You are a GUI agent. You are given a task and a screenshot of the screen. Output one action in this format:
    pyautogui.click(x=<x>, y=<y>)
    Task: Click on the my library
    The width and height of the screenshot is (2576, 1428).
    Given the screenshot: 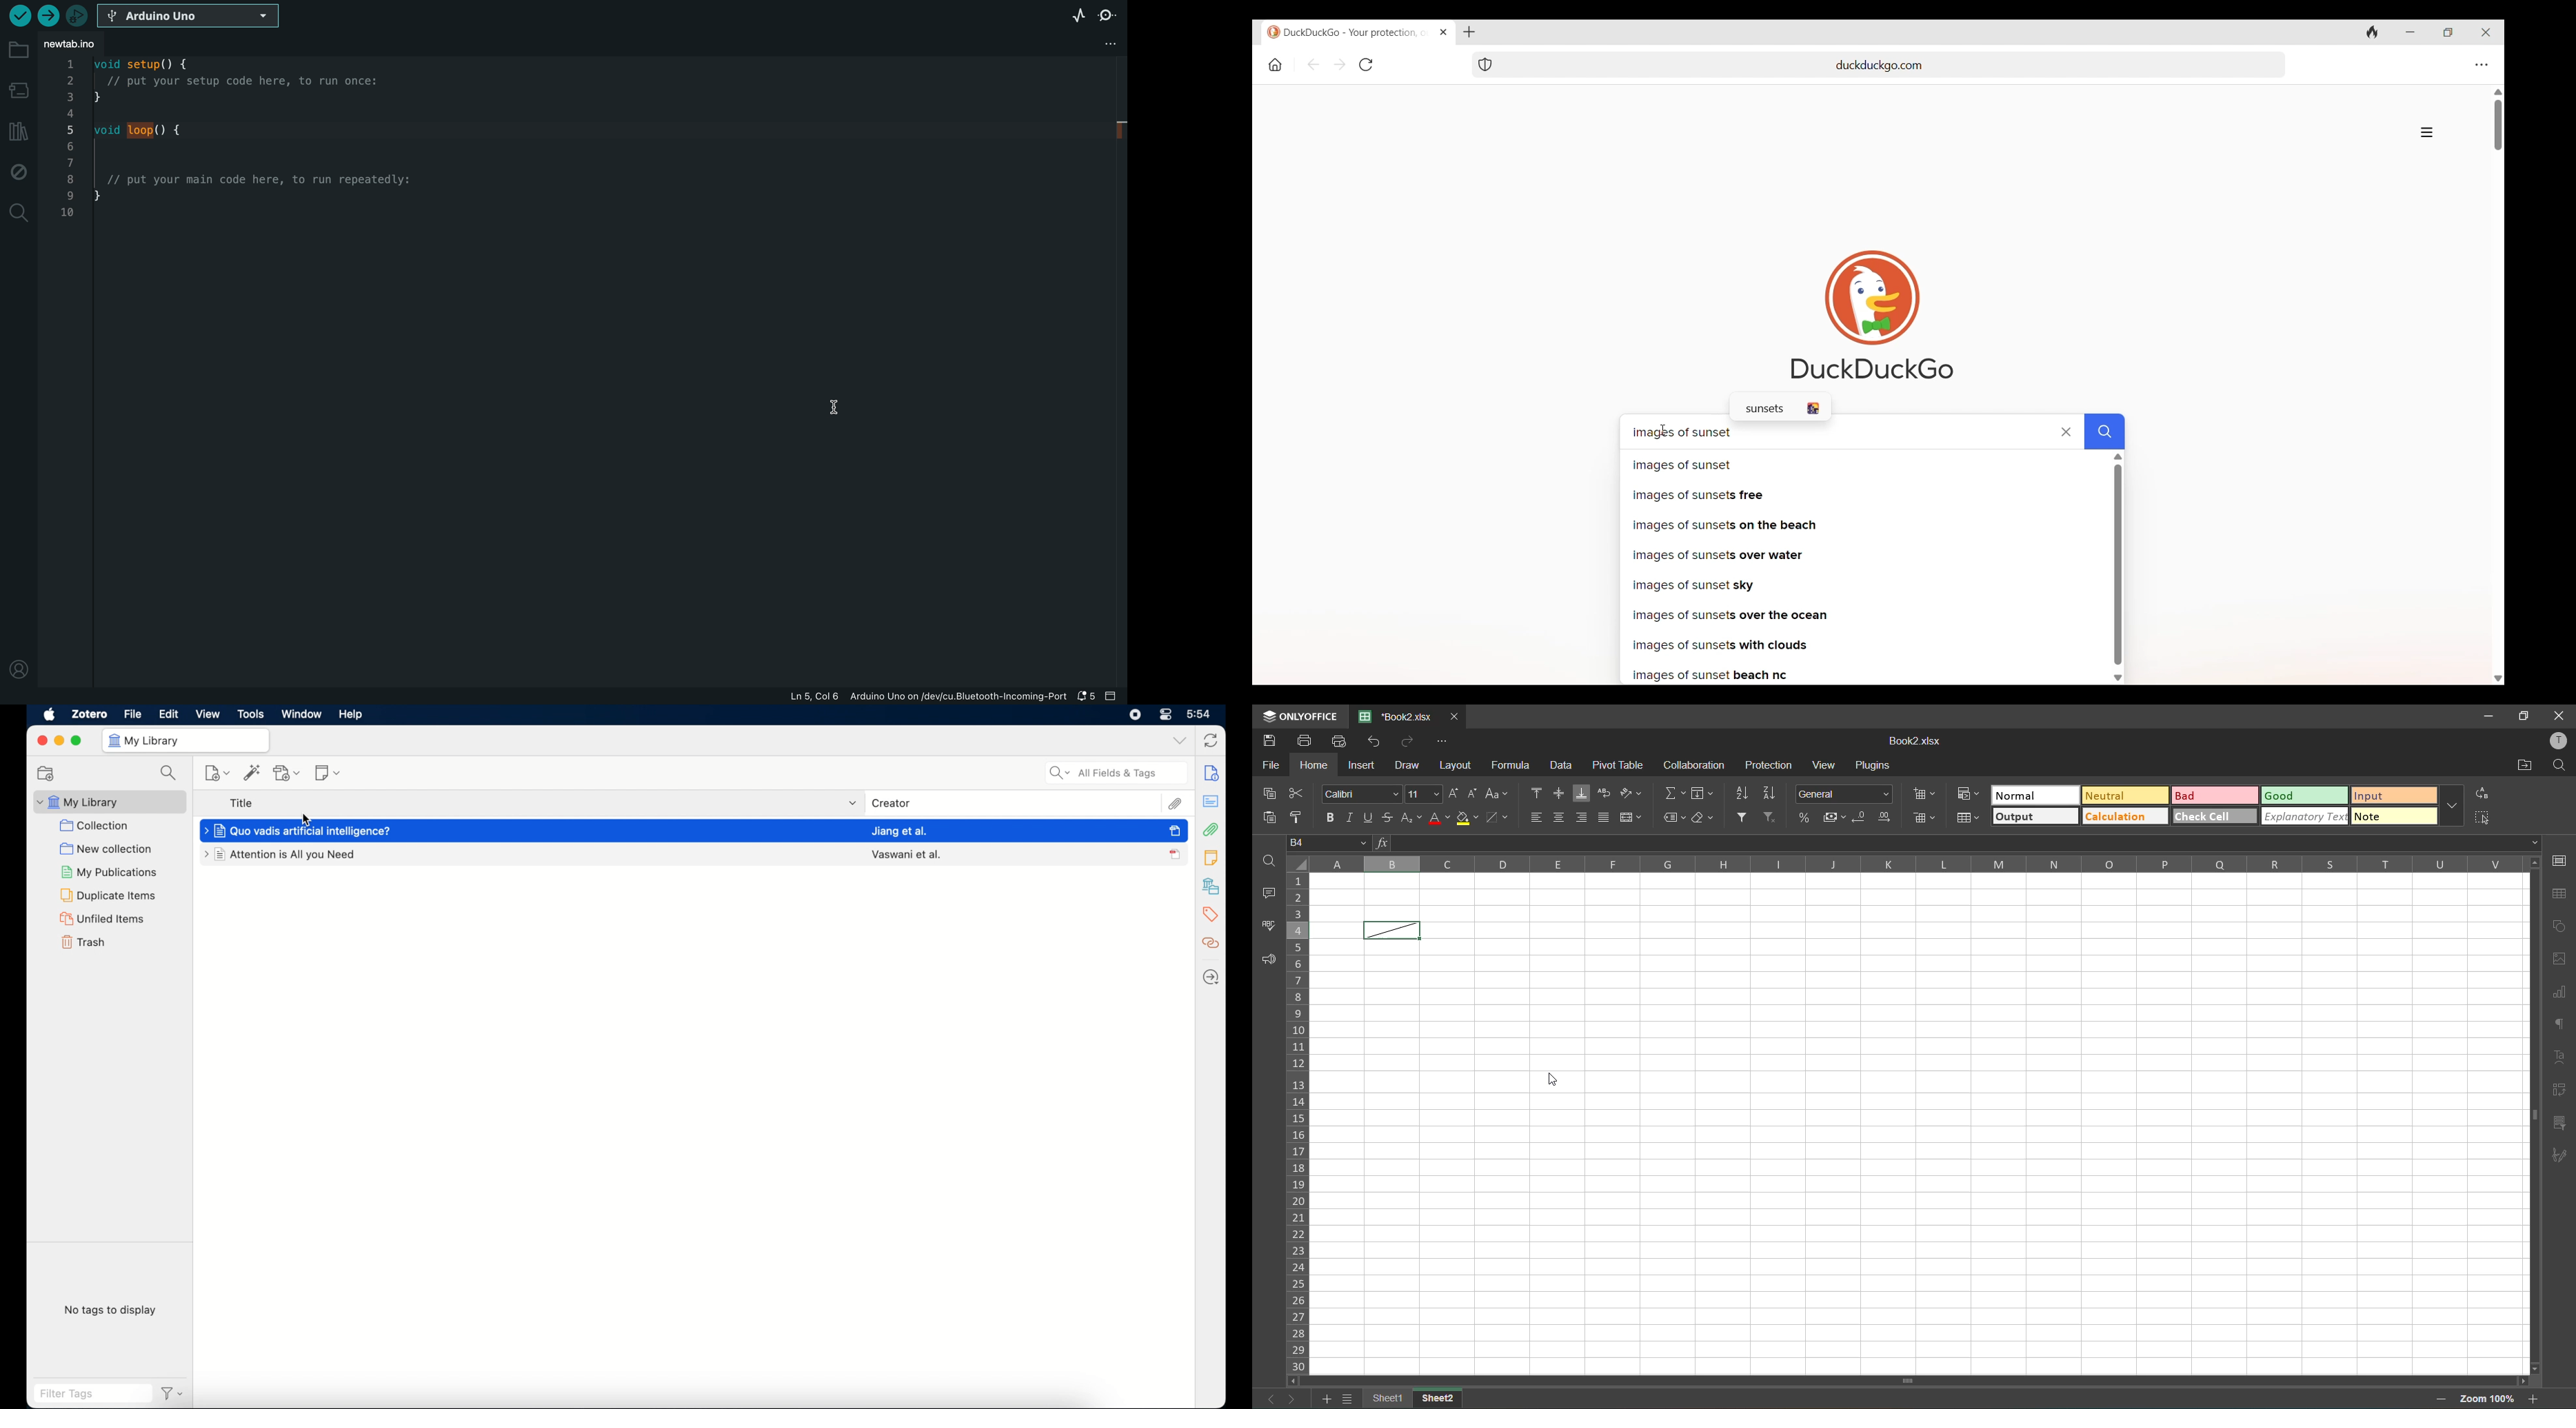 What is the action you would take?
    pyautogui.click(x=110, y=801)
    